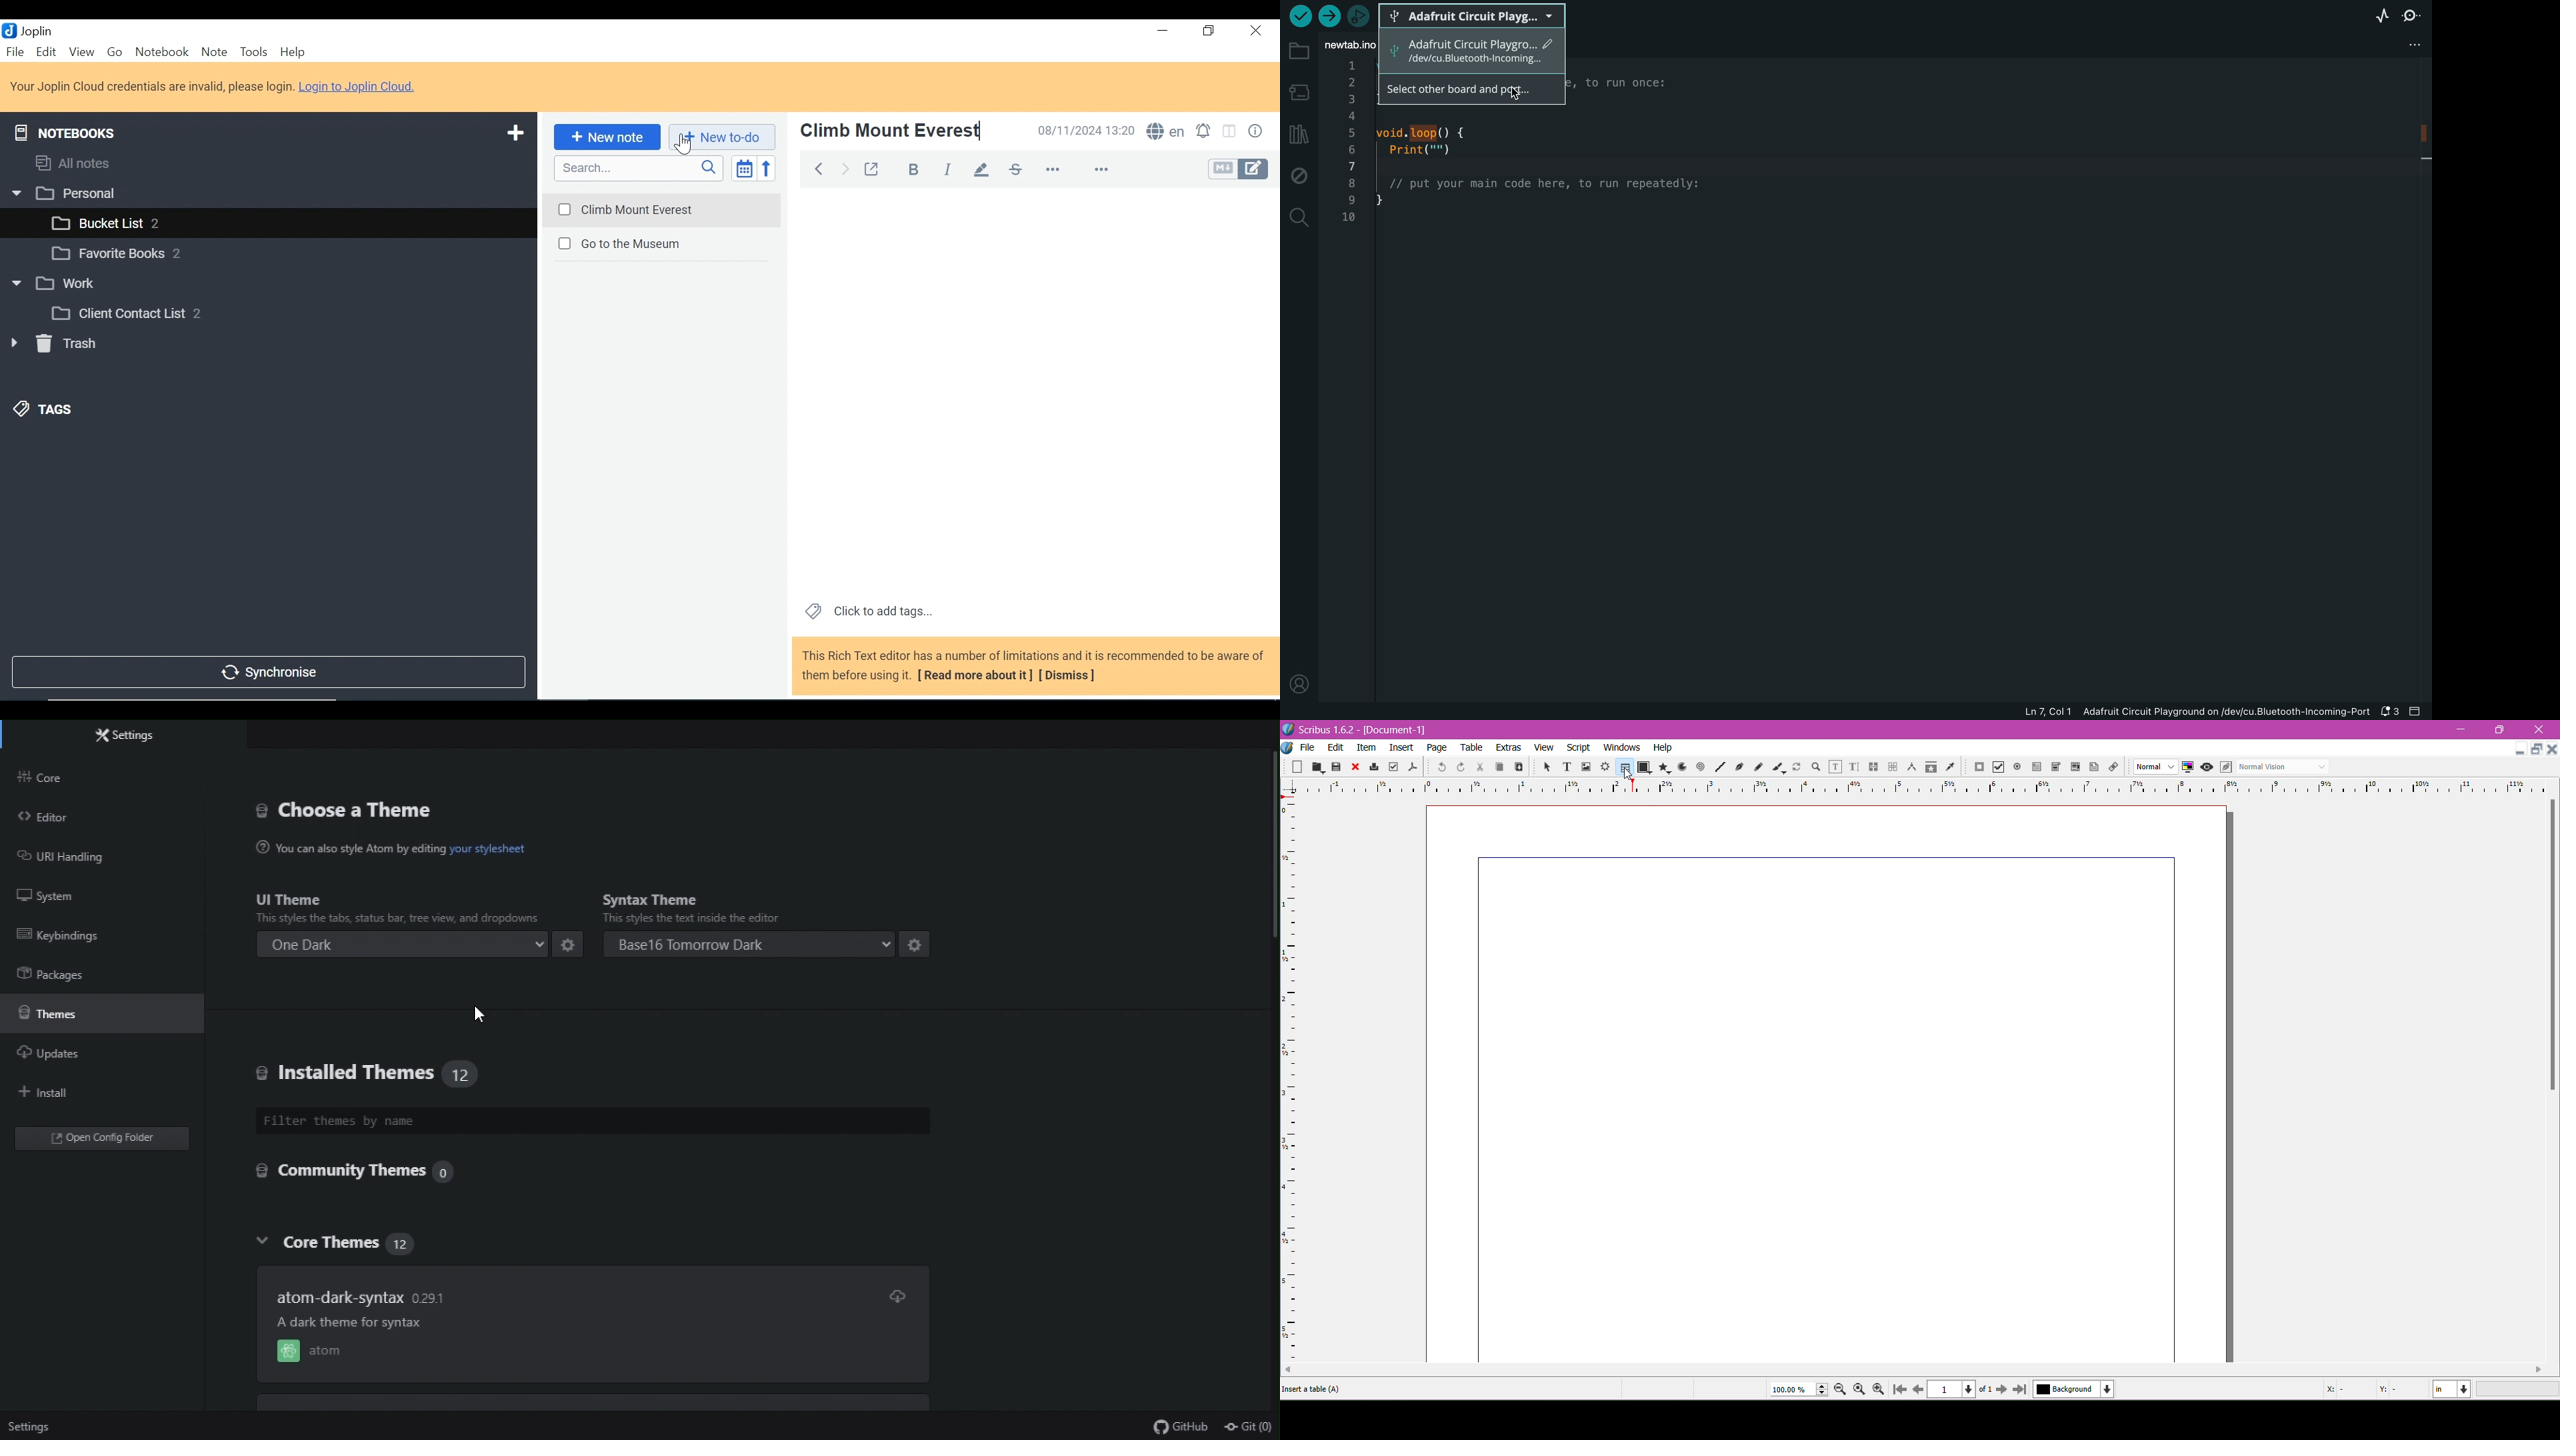 The image size is (2576, 1456). Describe the element at coordinates (891, 131) in the screenshot. I see `Note Name` at that location.